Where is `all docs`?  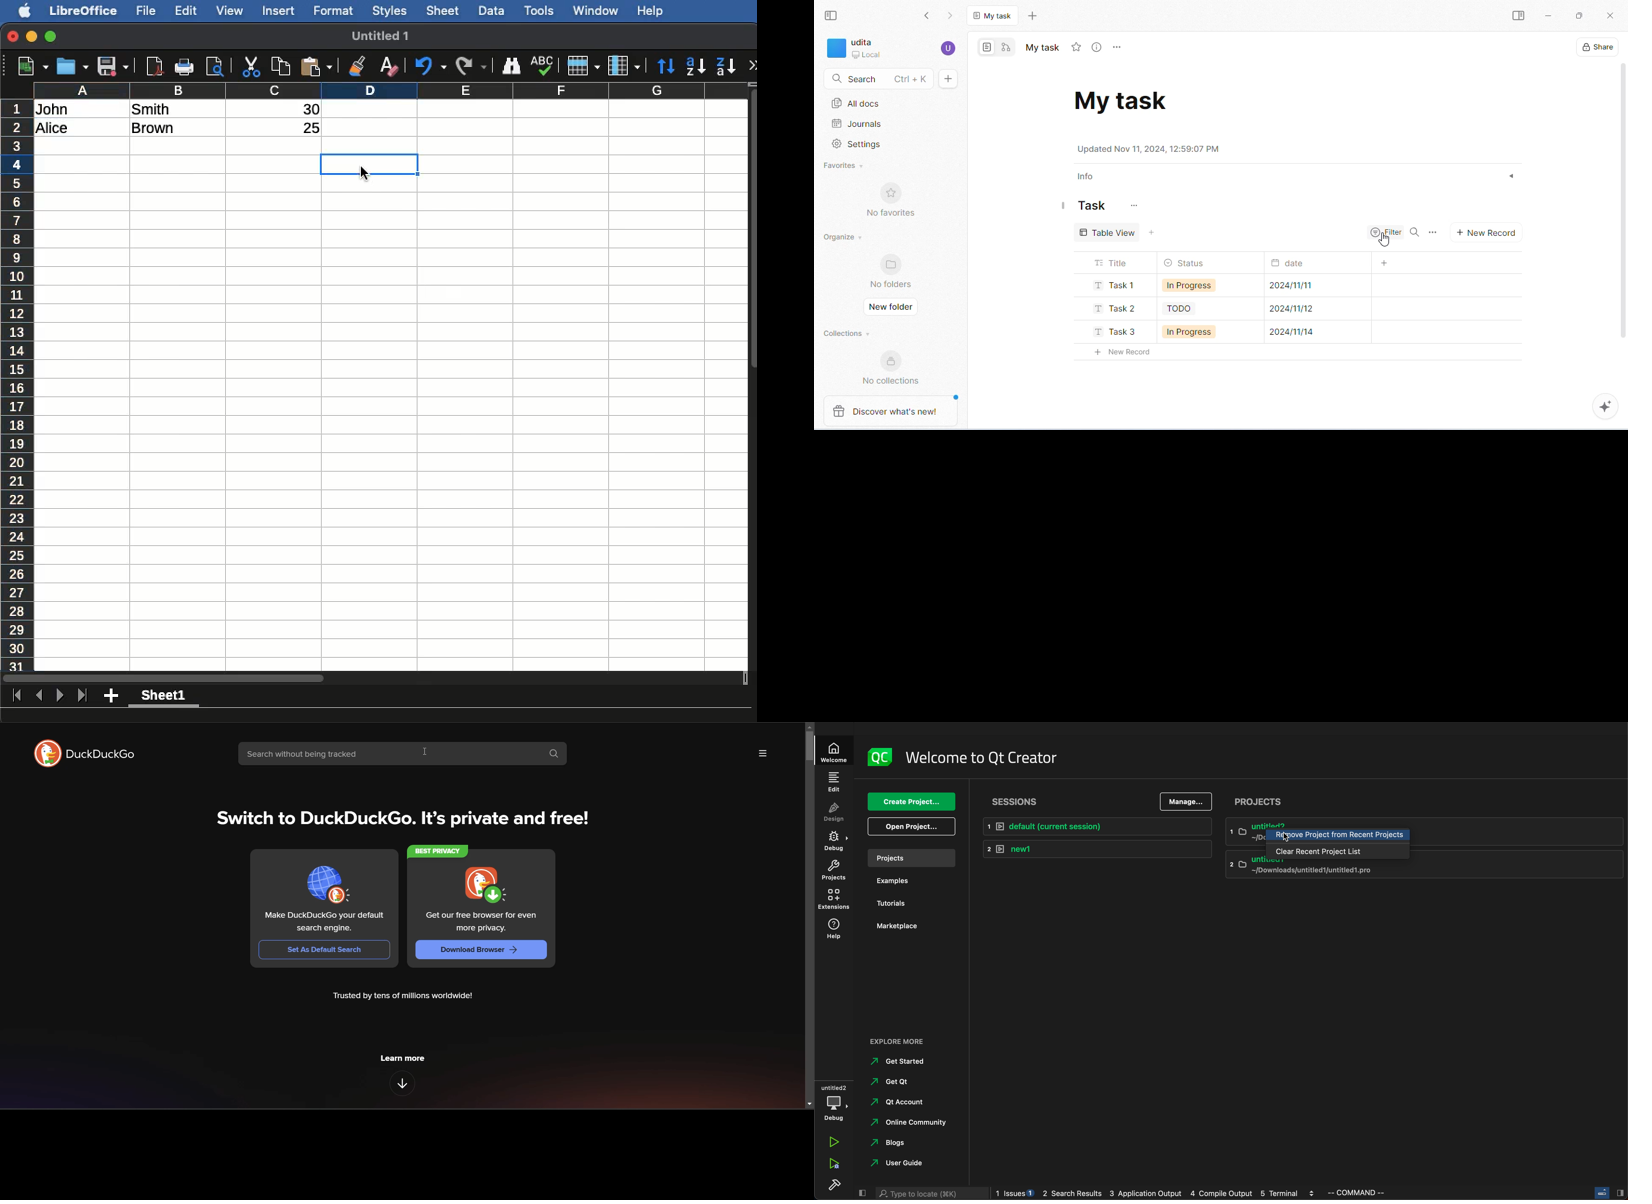
all docs is located at coordinates (857, 103).